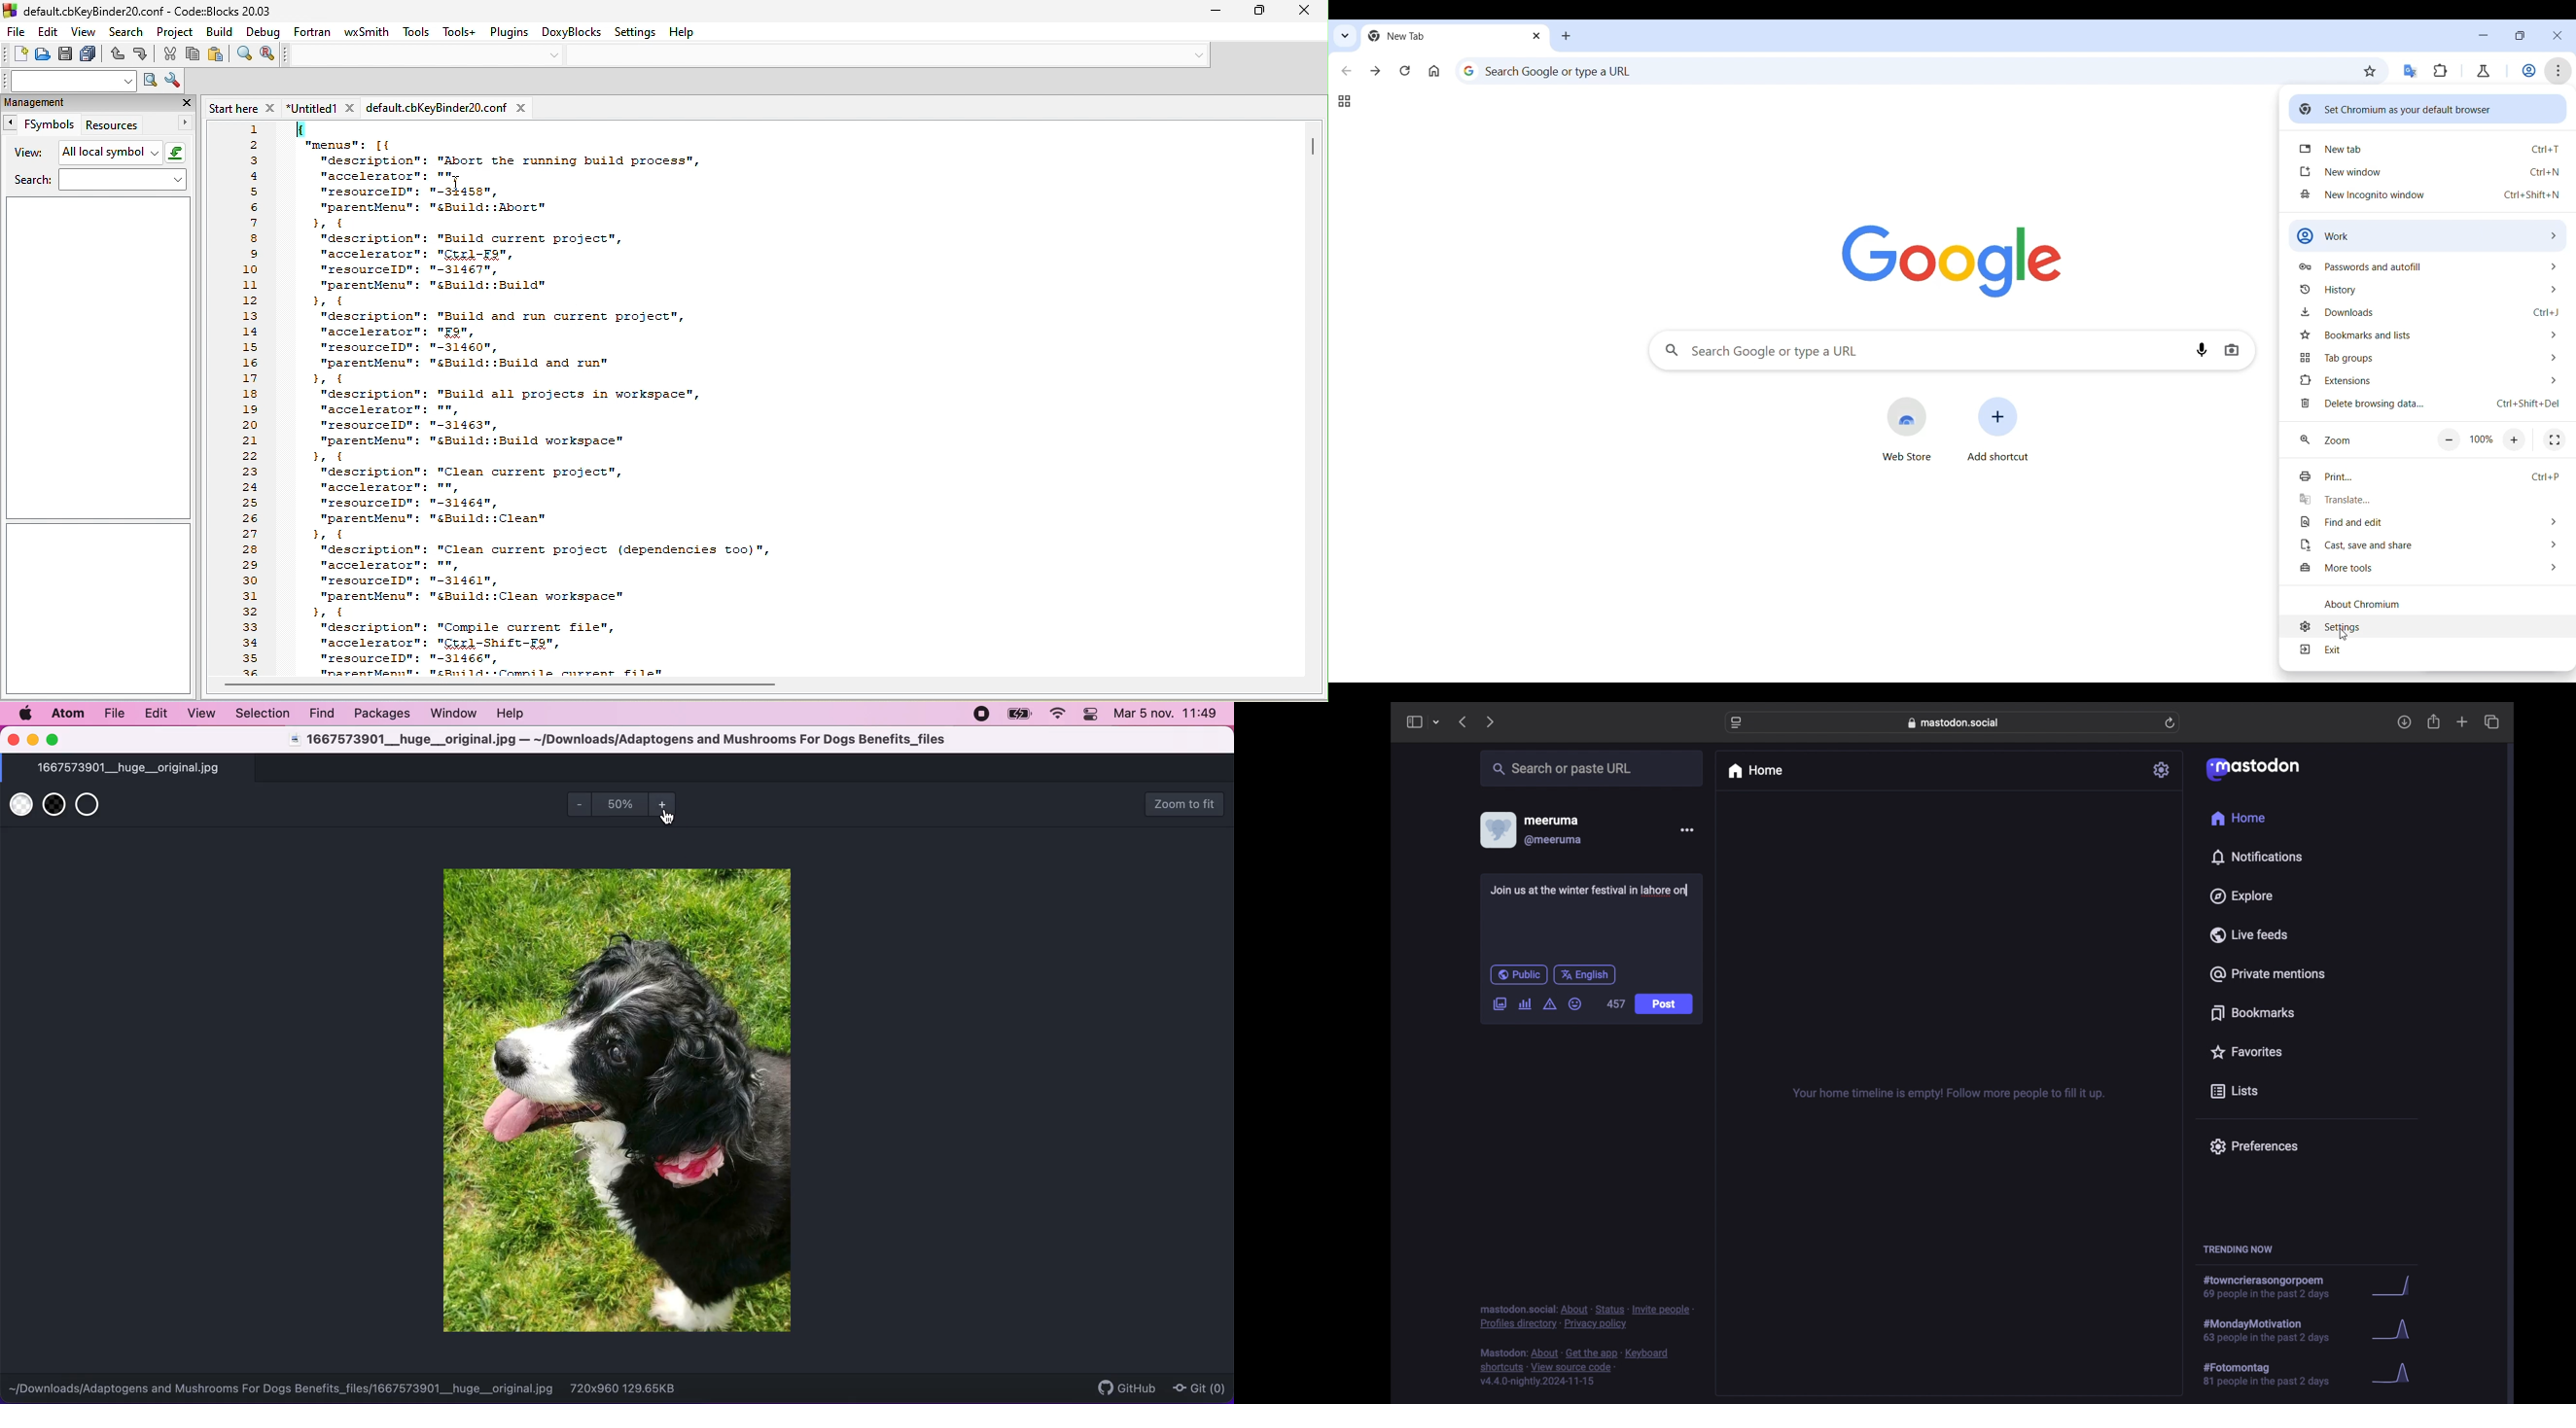 The height and width of the screenshot is (1428, 2576). What do you see at coordinates (2240, 896) in the screenshot?
I see `explore` at bounding box center [2240, 896].